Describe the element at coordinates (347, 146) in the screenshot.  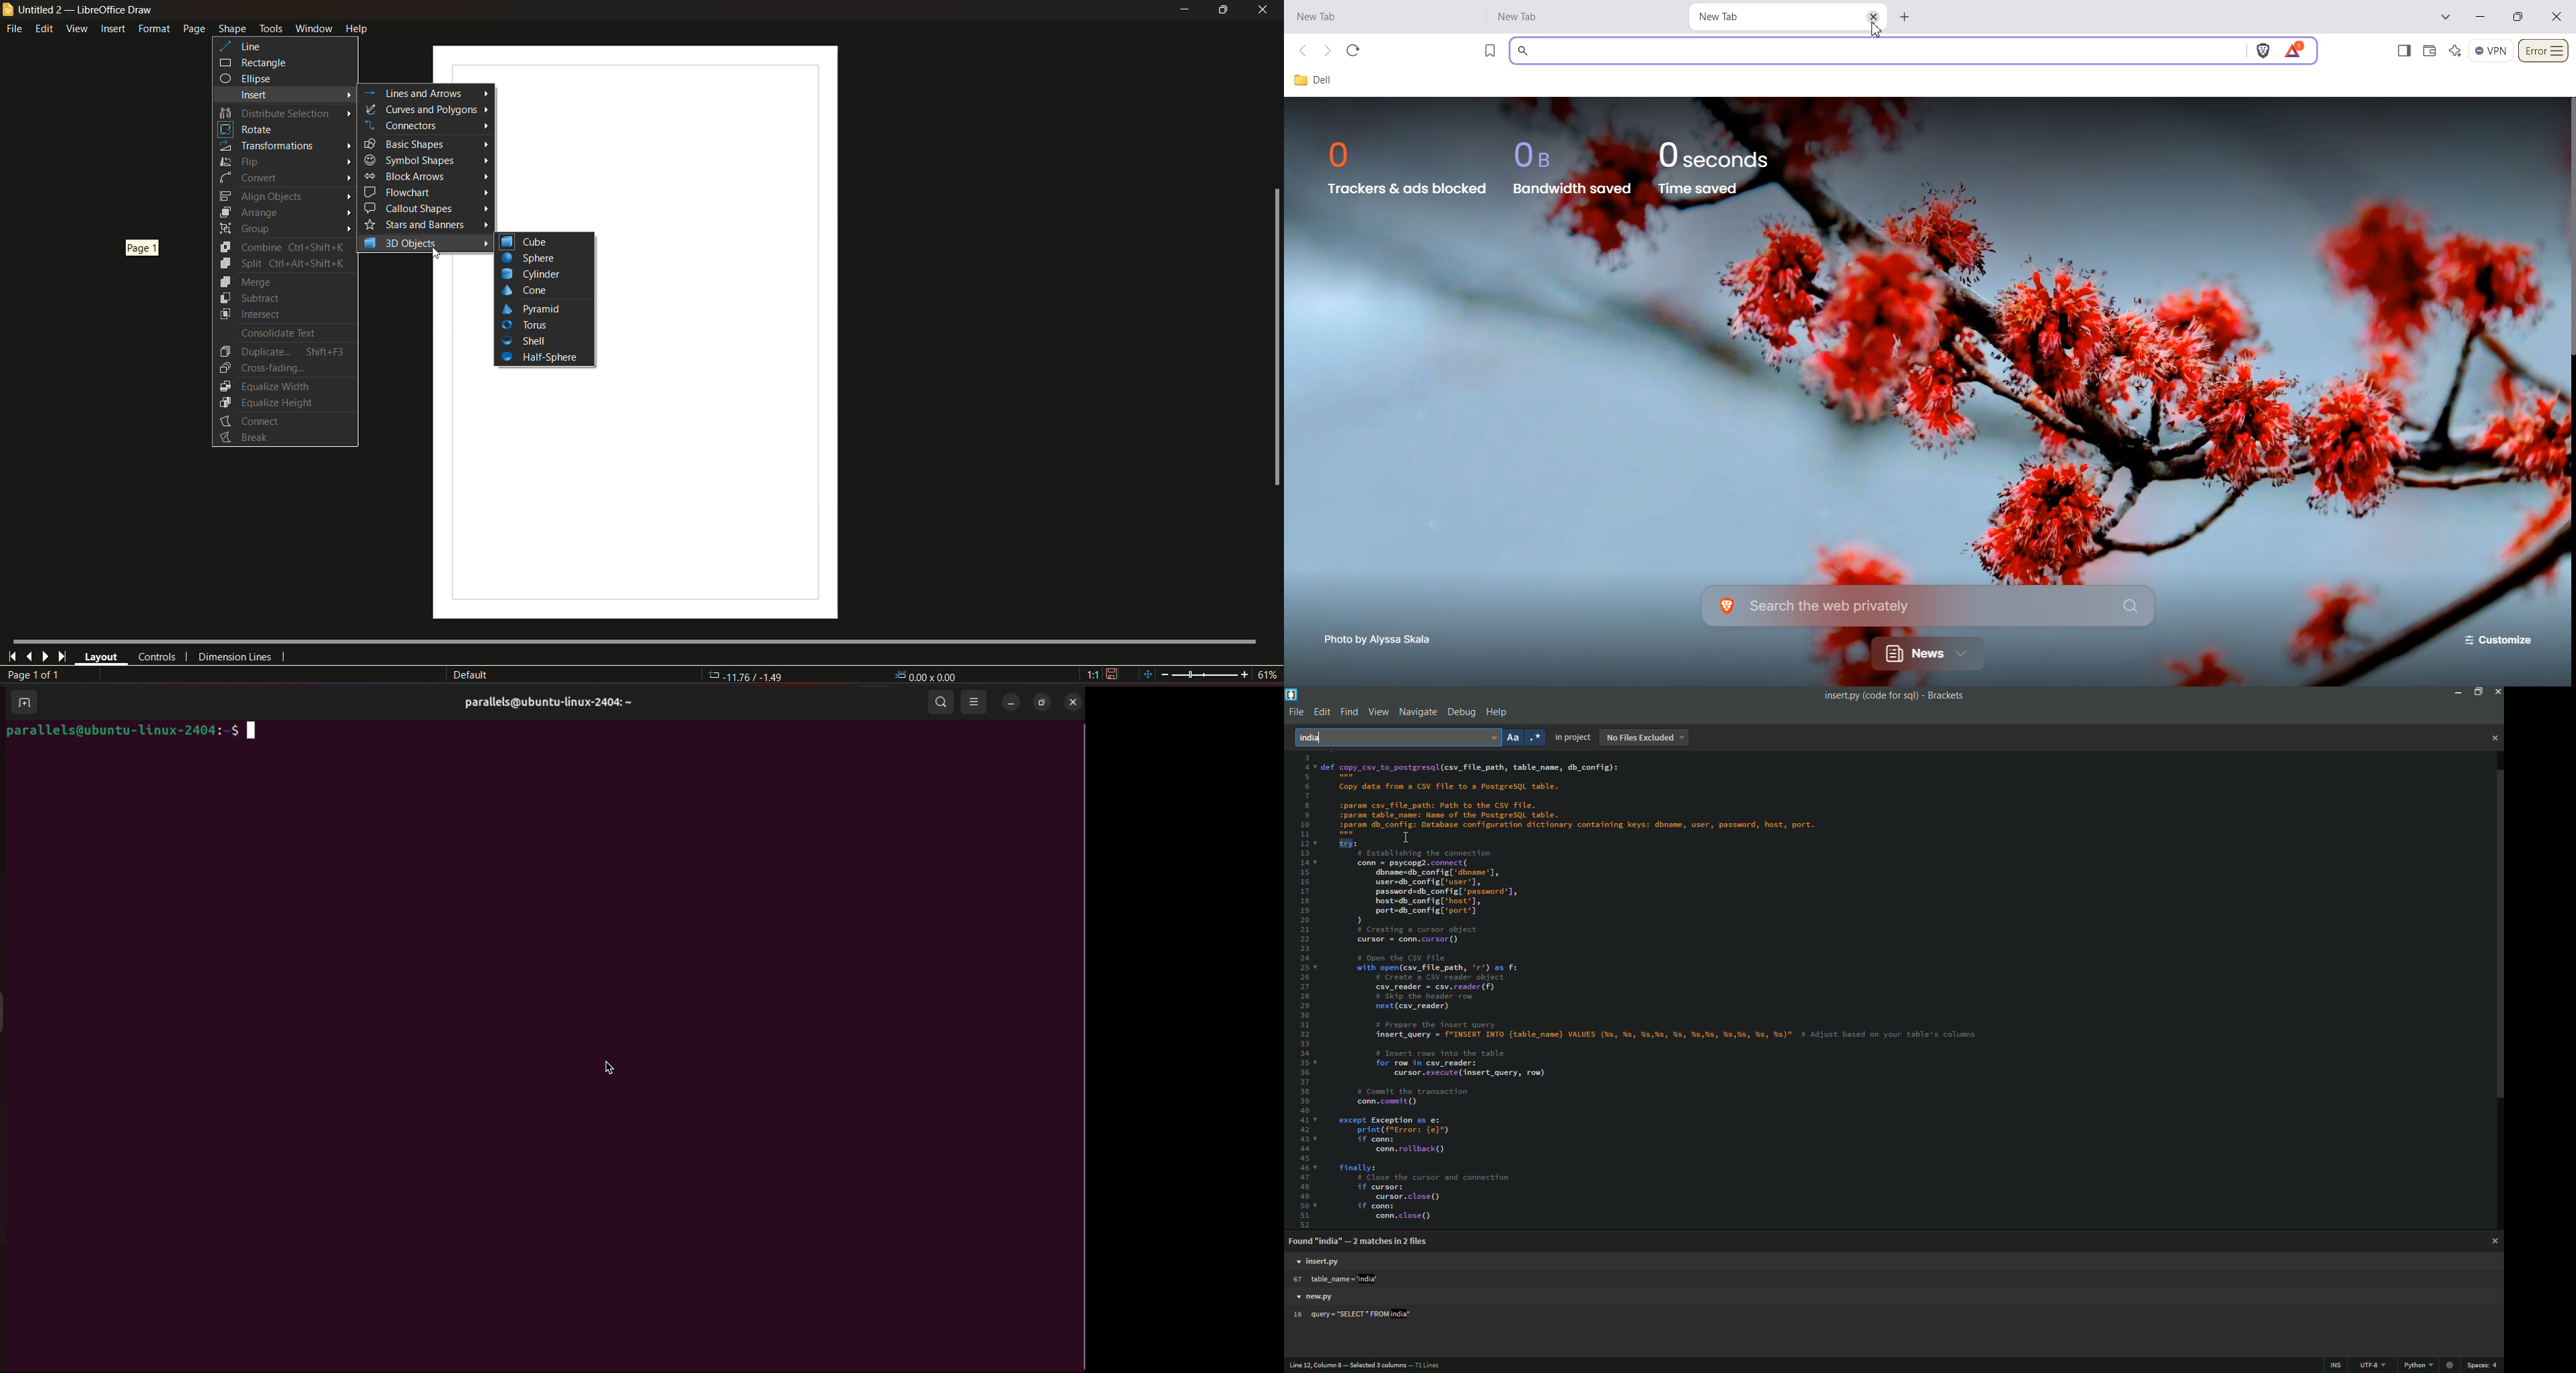
I see `Arrow` at that location.